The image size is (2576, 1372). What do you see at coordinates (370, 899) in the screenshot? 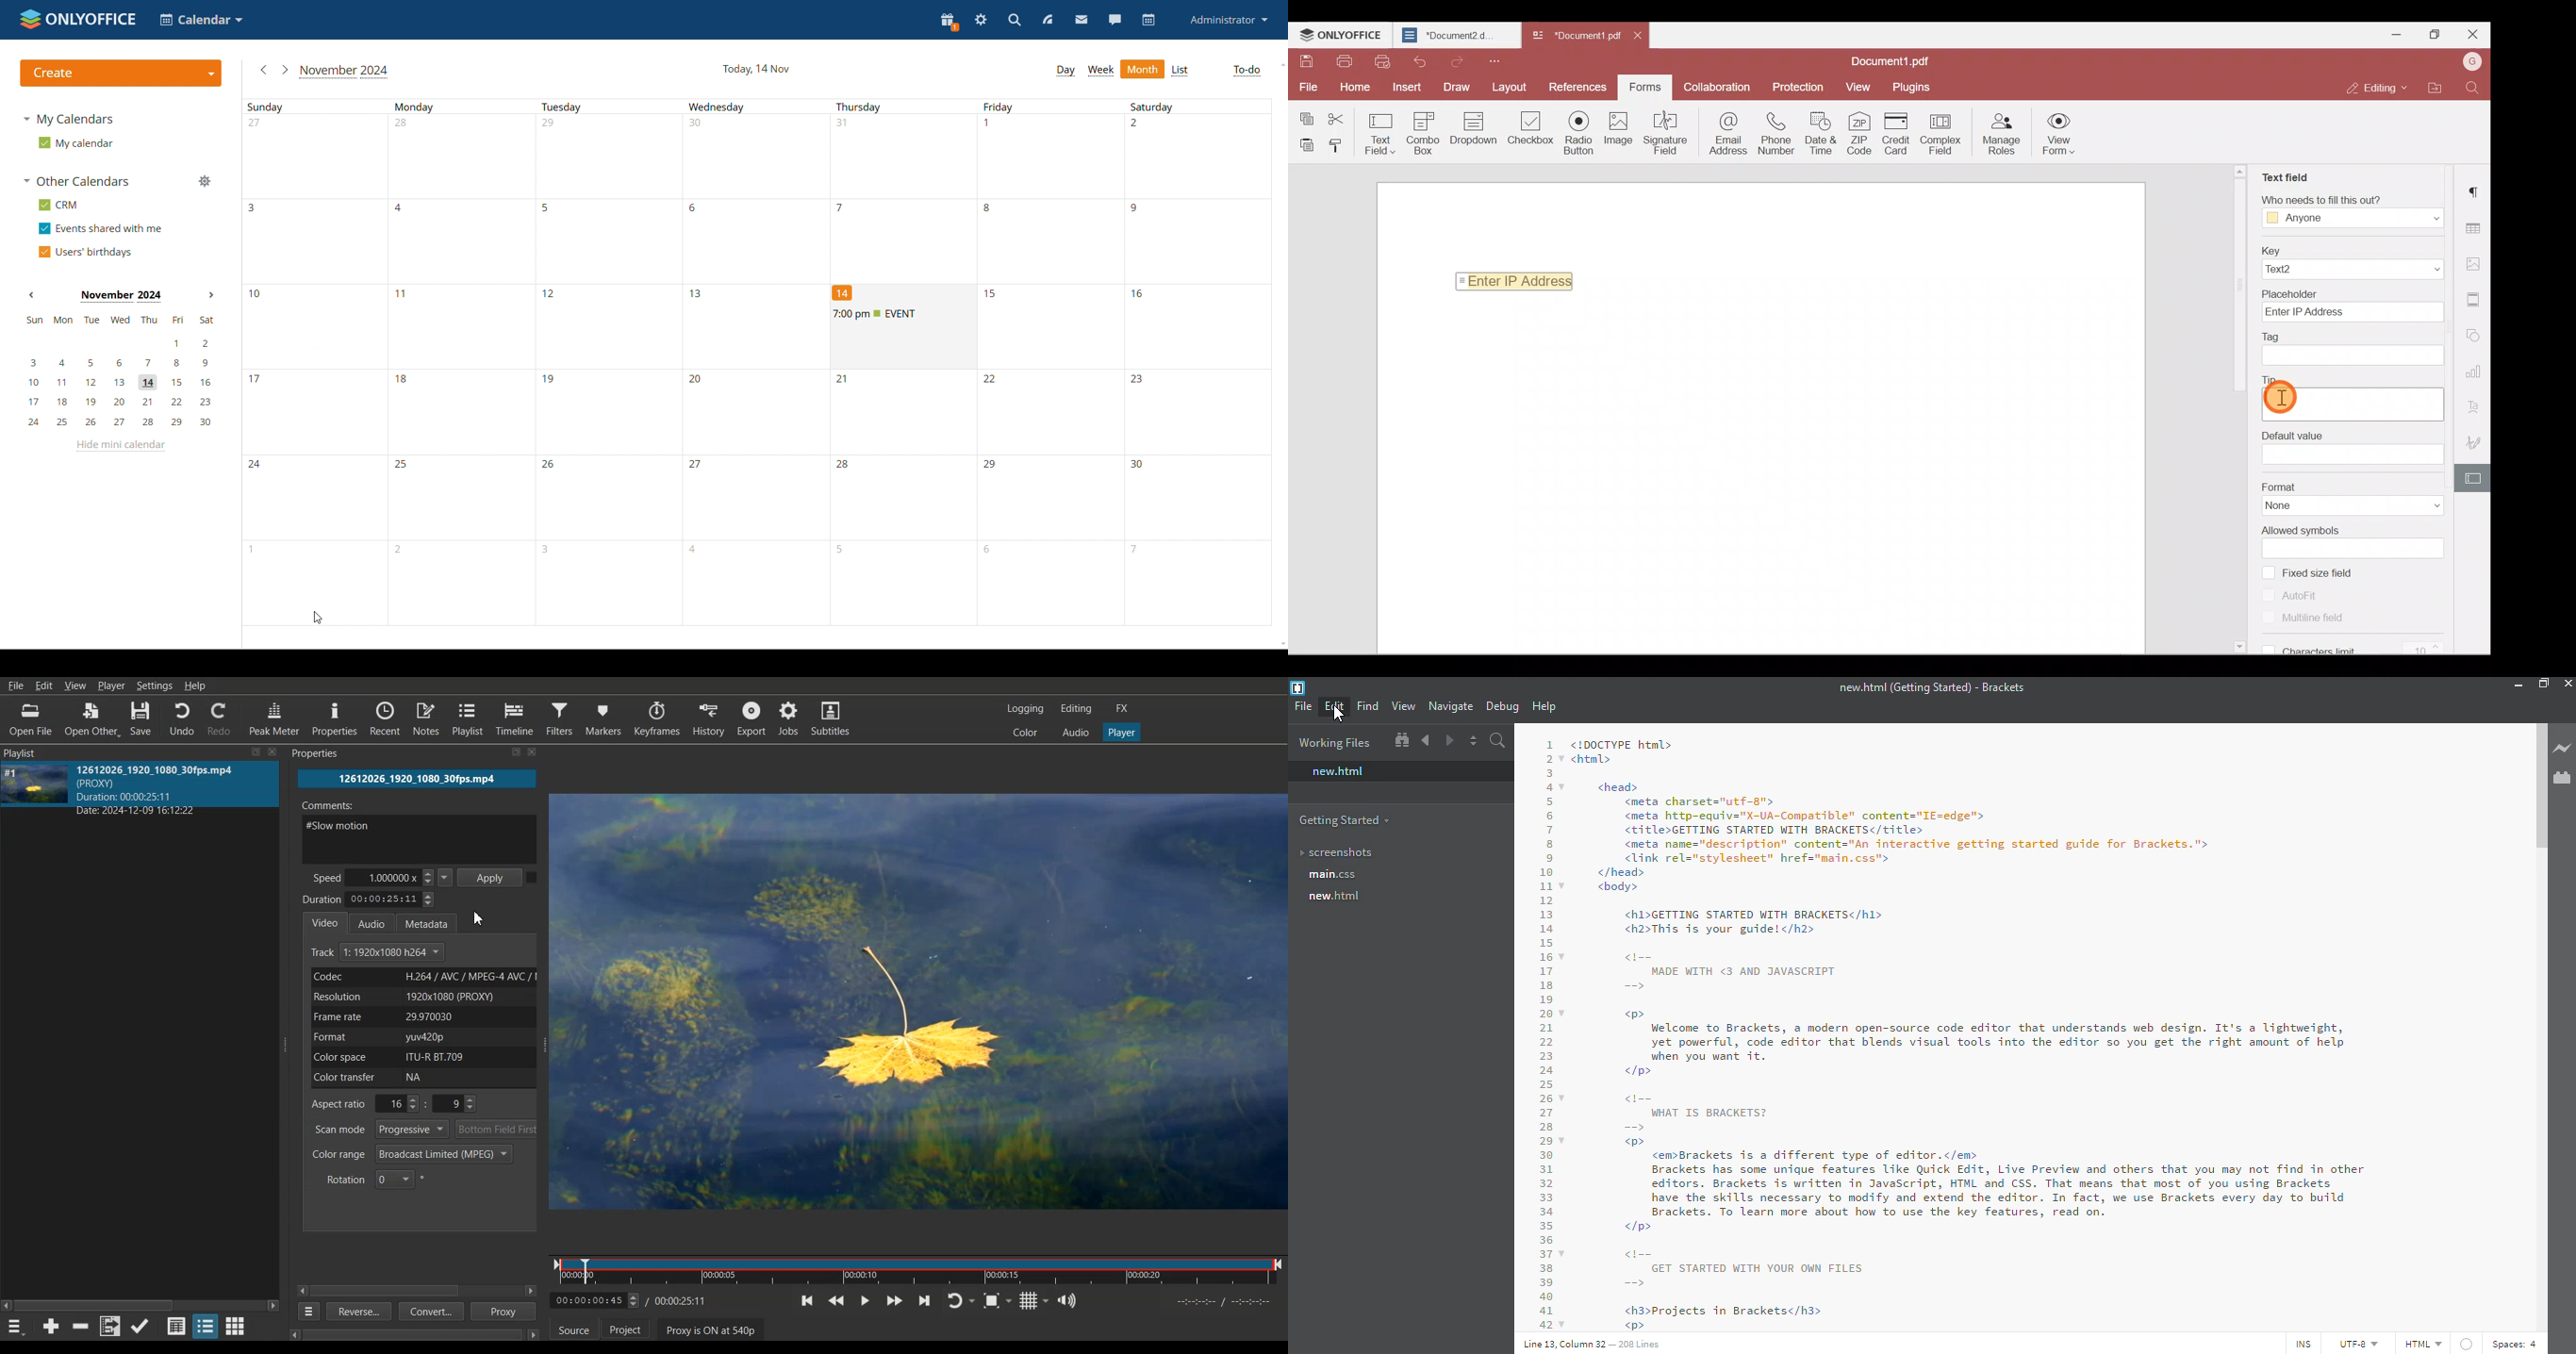
I see `Time duration adjuster` at bounding box center [370, 899].